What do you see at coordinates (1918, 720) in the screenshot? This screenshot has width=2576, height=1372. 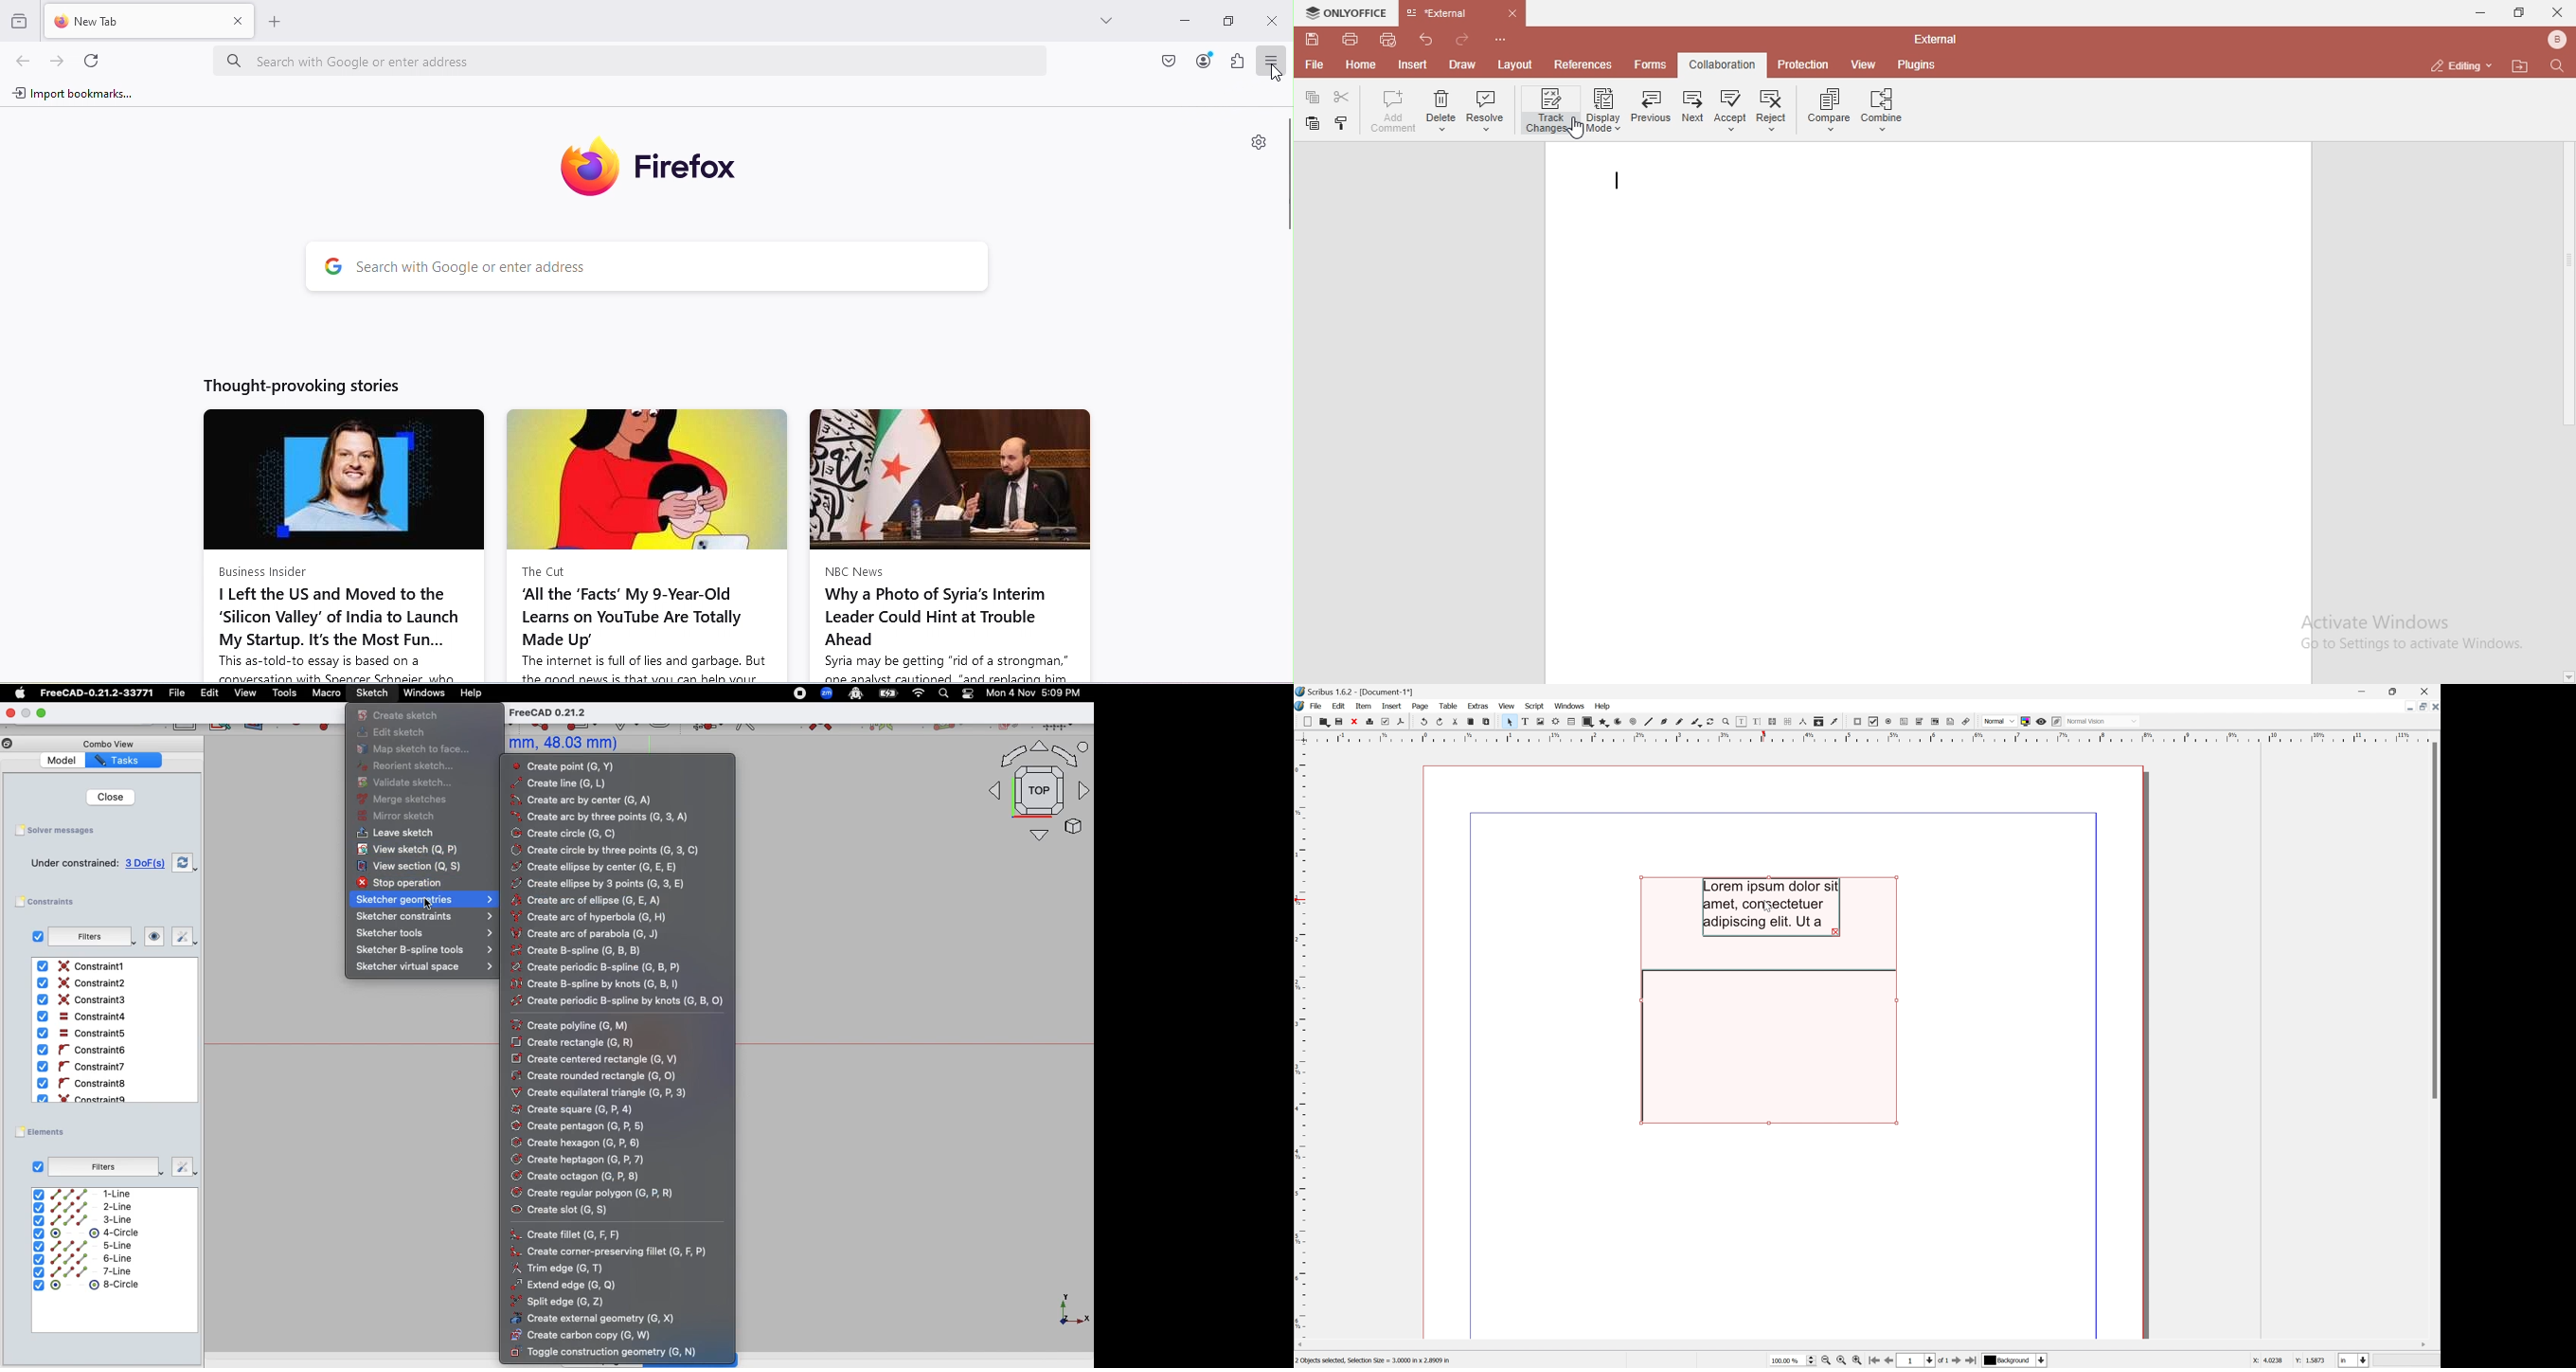 I see `PDF combo box` at bounding box center [1918, 720].